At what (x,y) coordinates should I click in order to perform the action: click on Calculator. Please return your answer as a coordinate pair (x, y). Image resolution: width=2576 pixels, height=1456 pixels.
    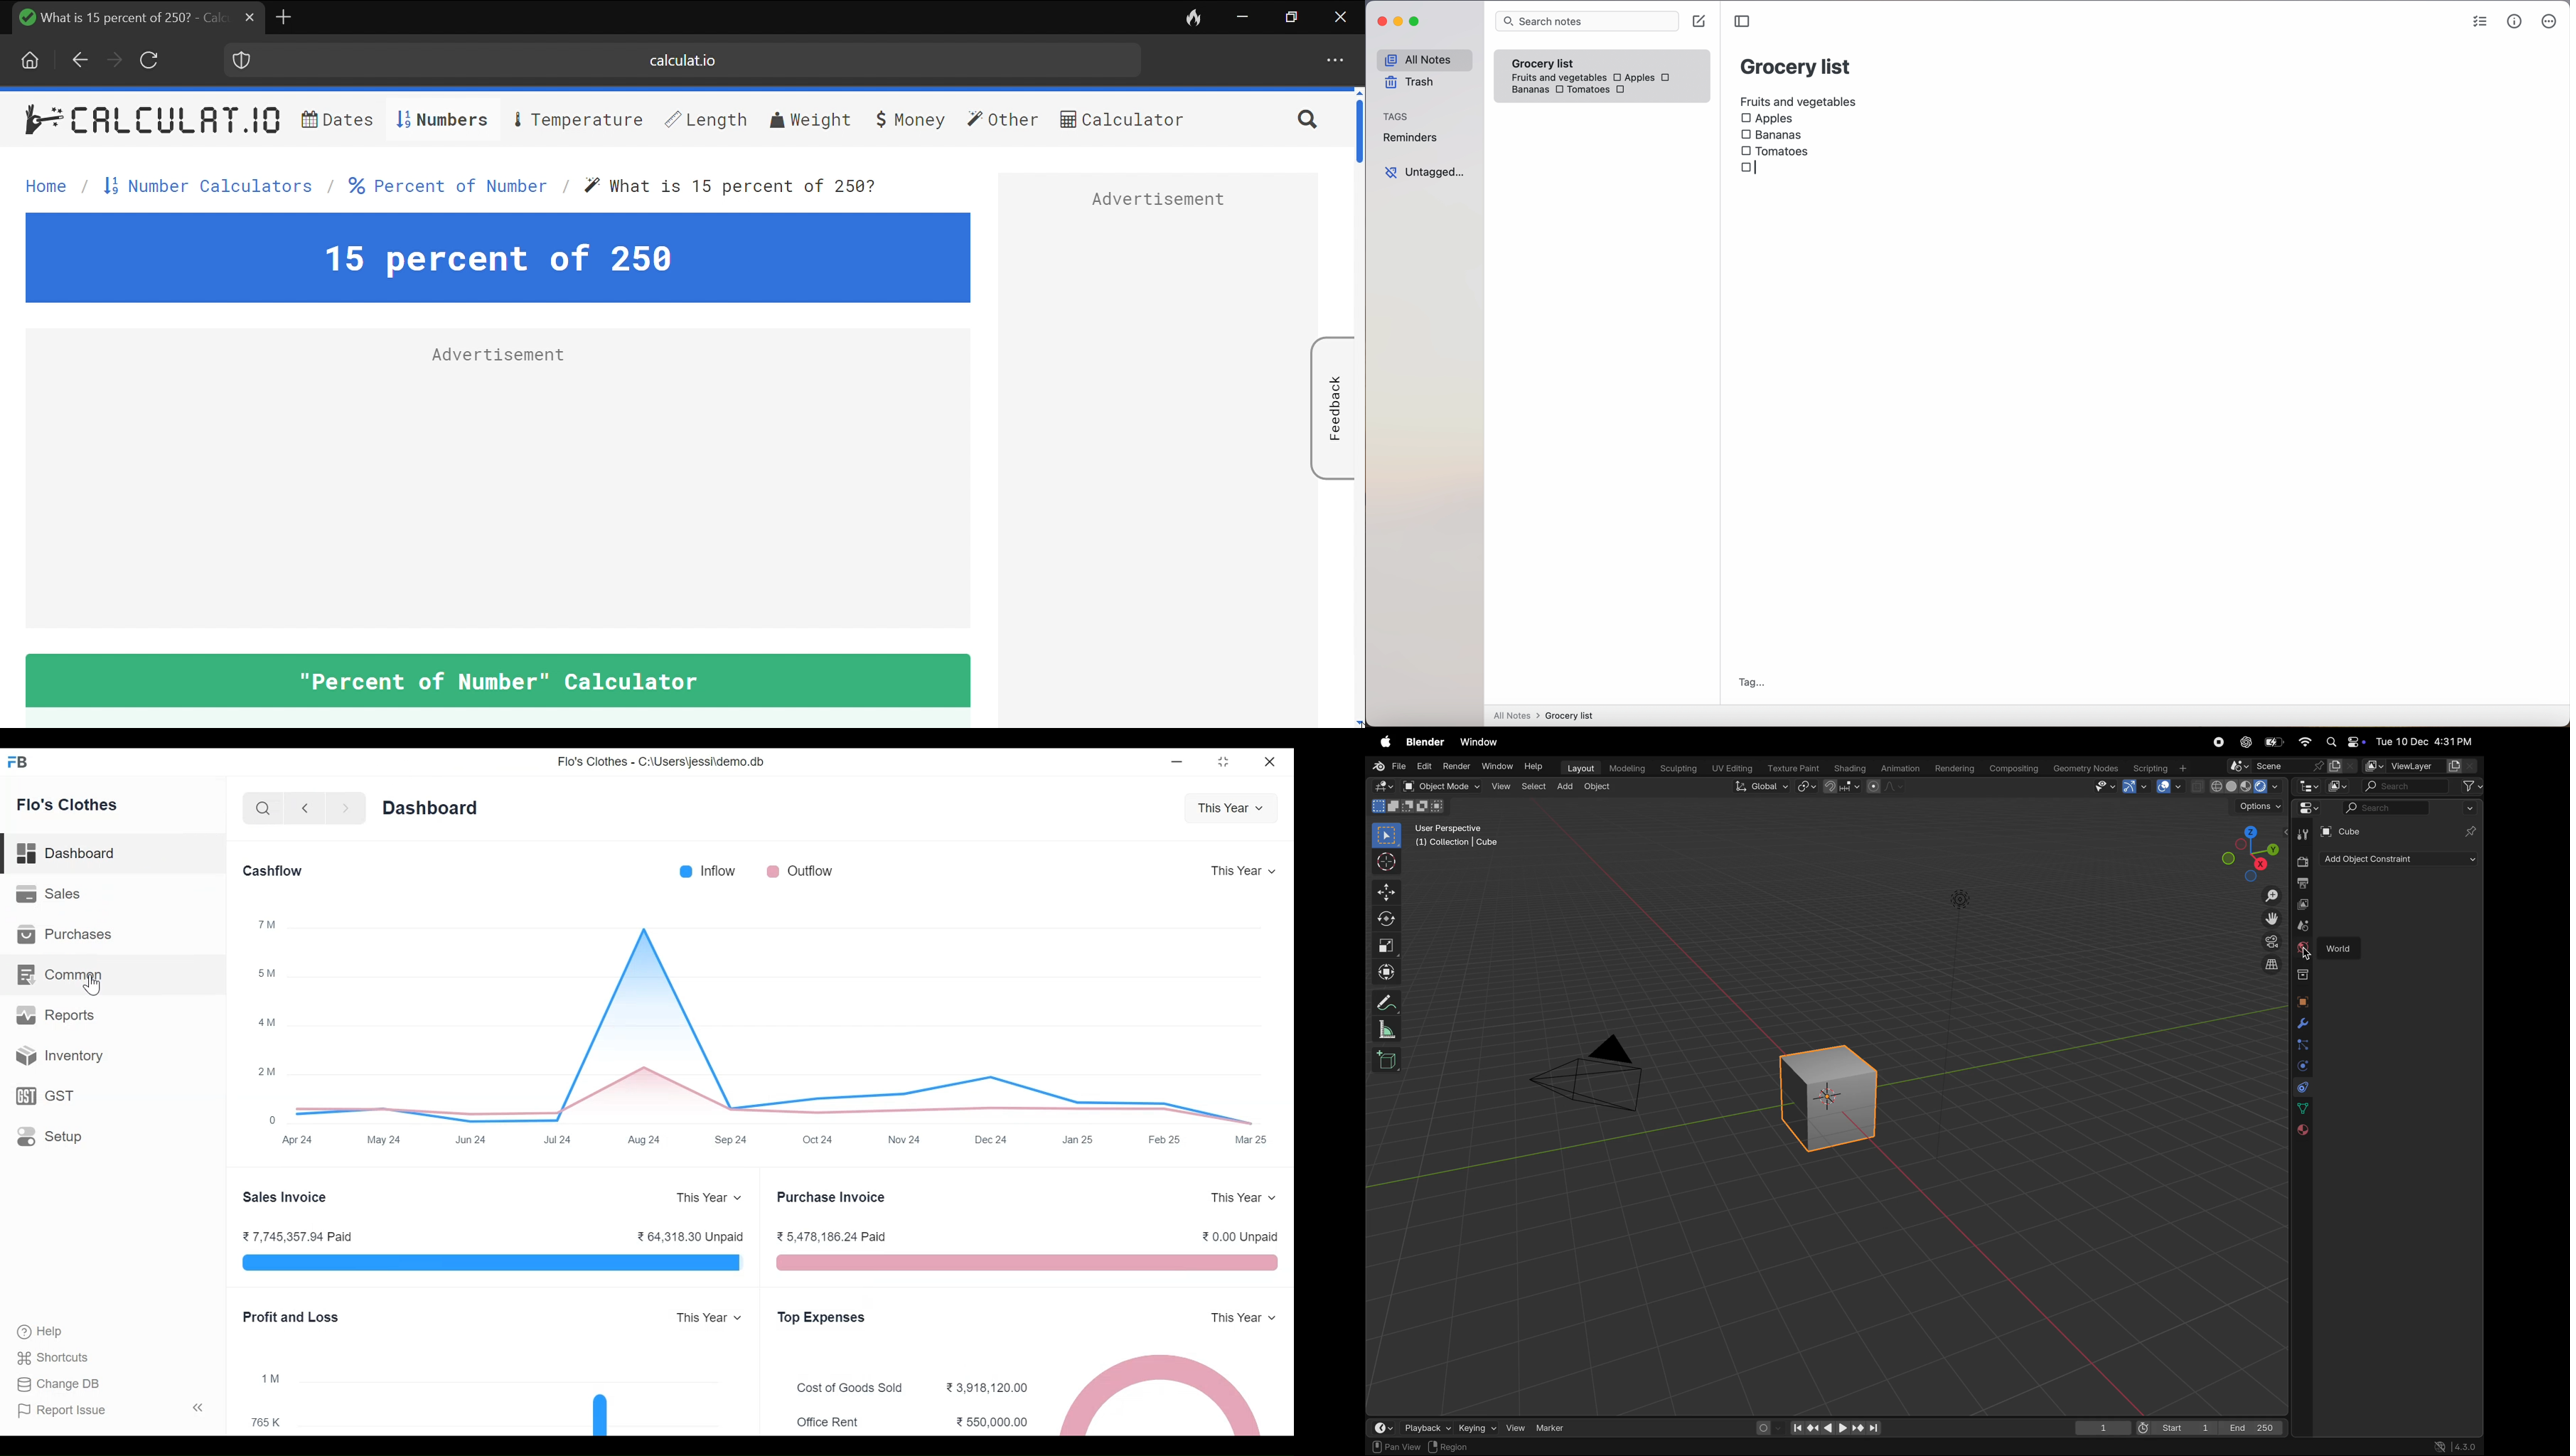
    Looking at the image, I should click on (1123, 122).